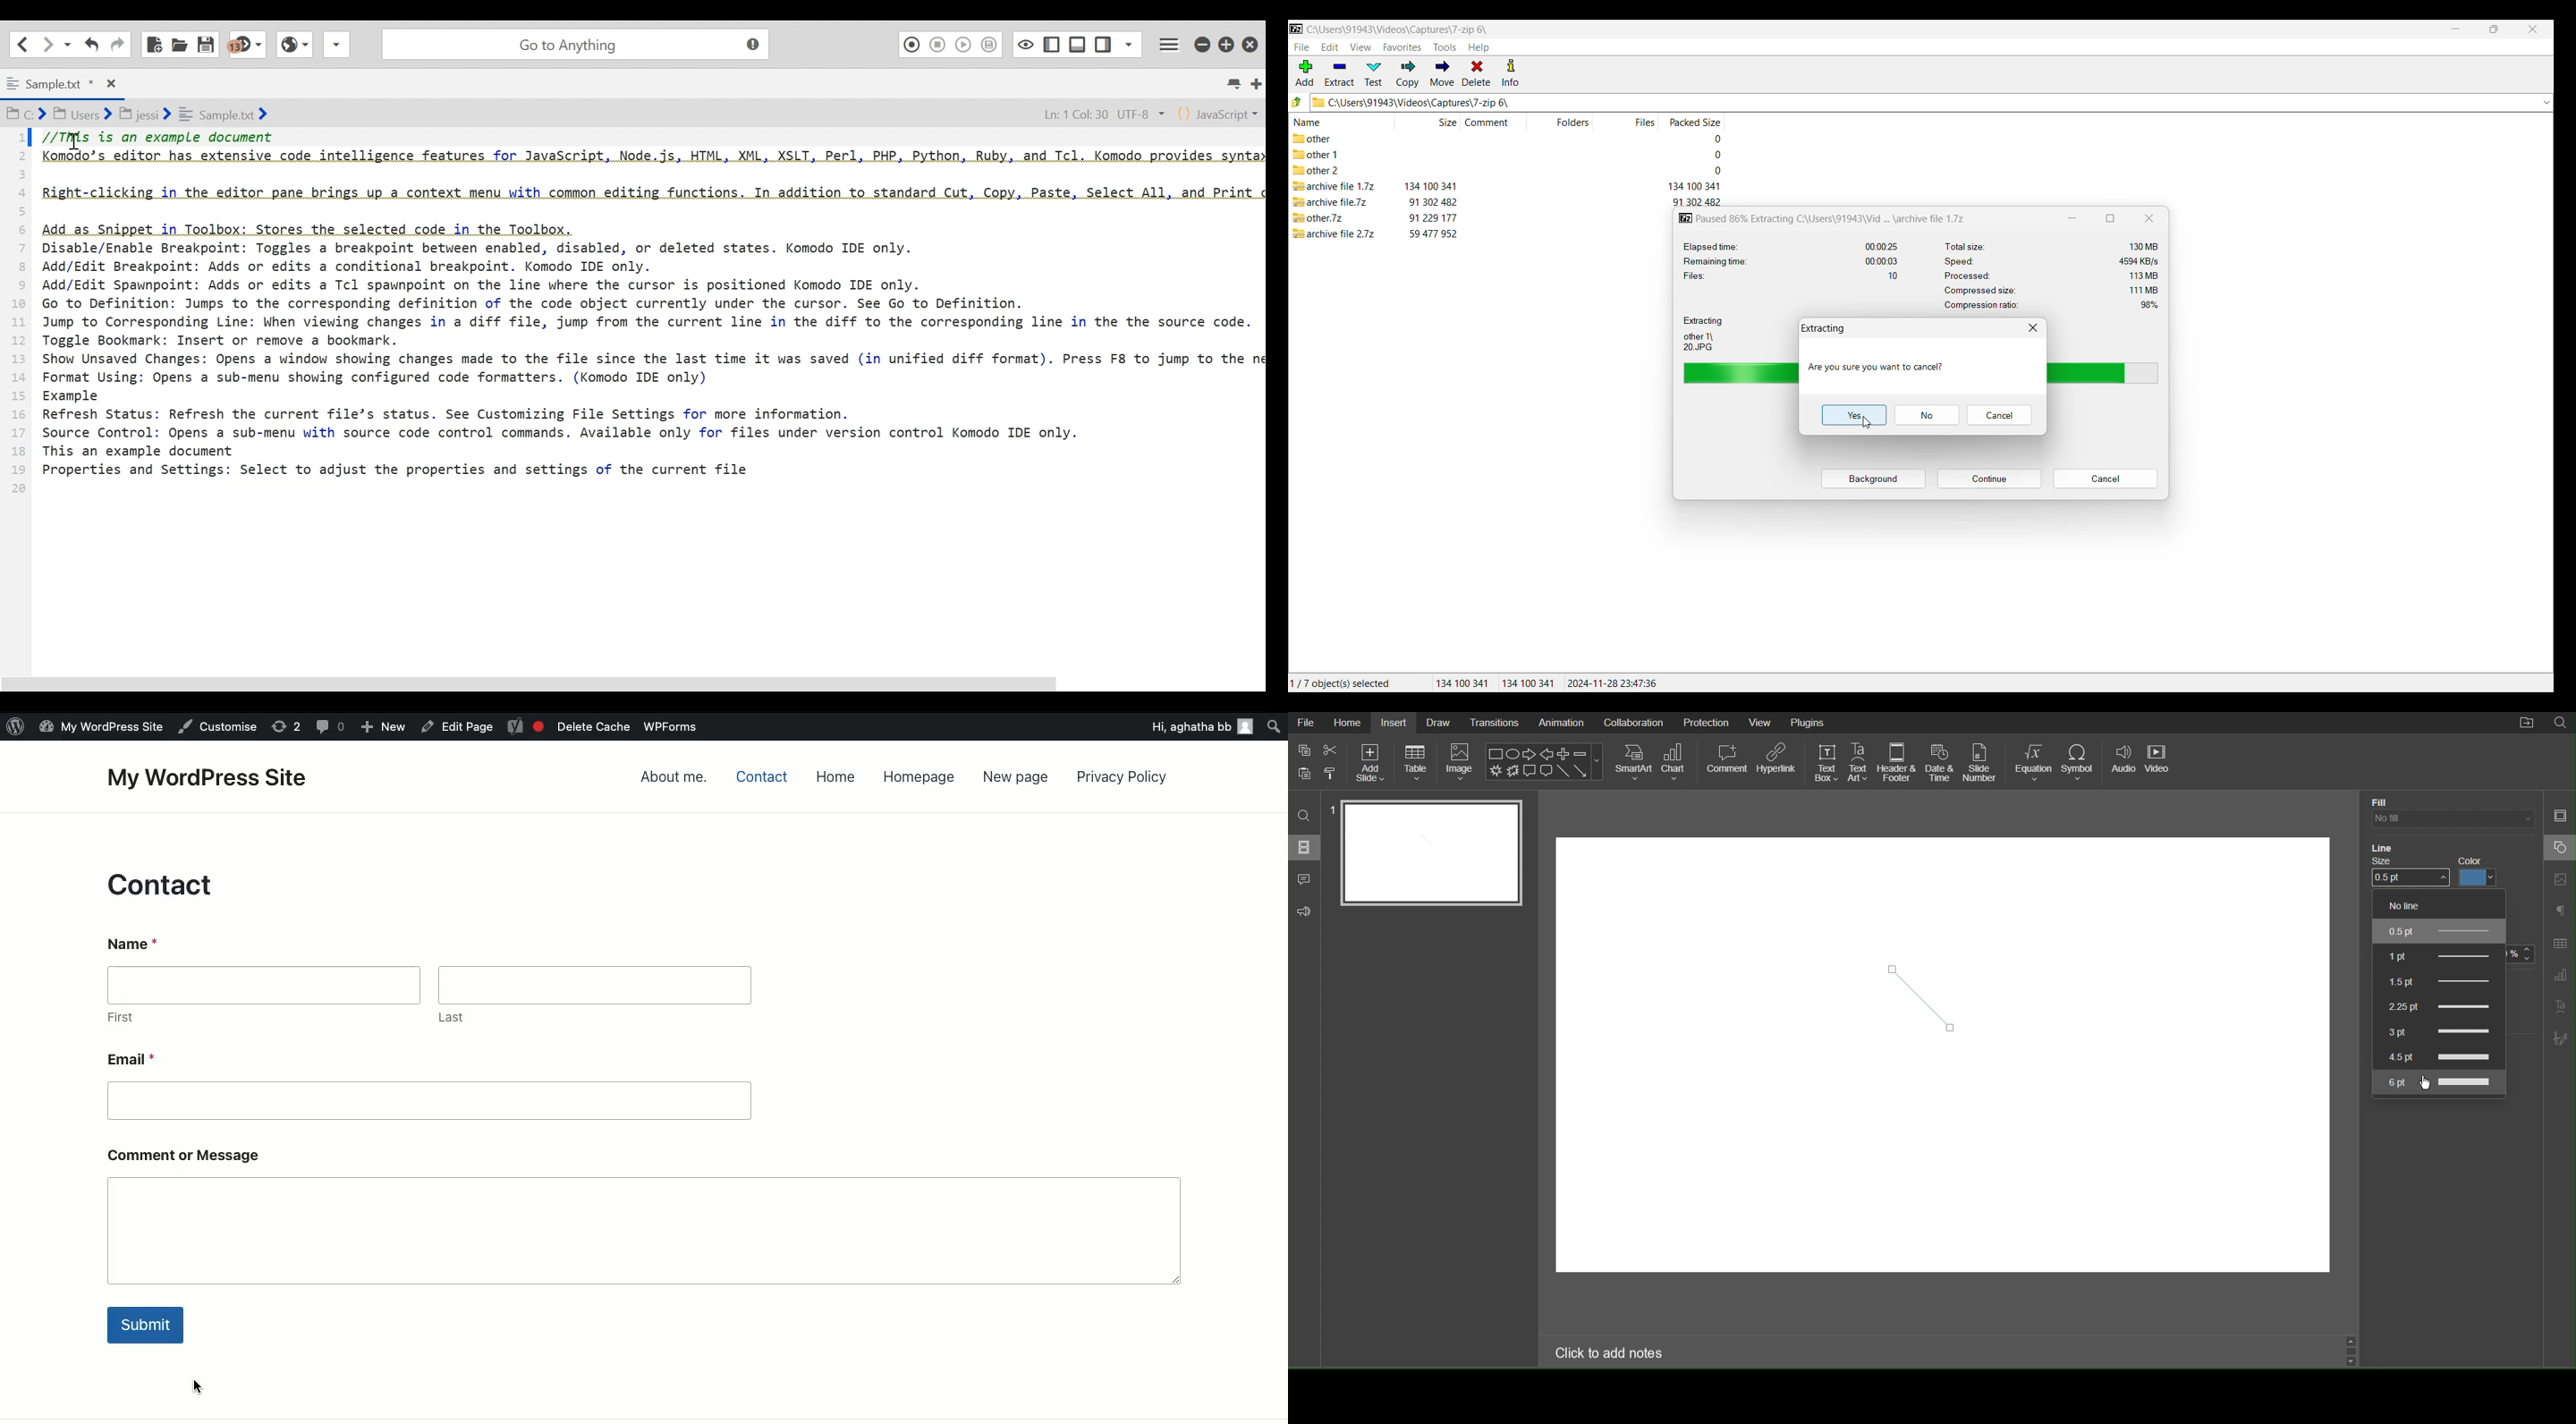 The height and width of the screenshot is (1428, 2576). I want to click on dropdown, so click(336, 48).